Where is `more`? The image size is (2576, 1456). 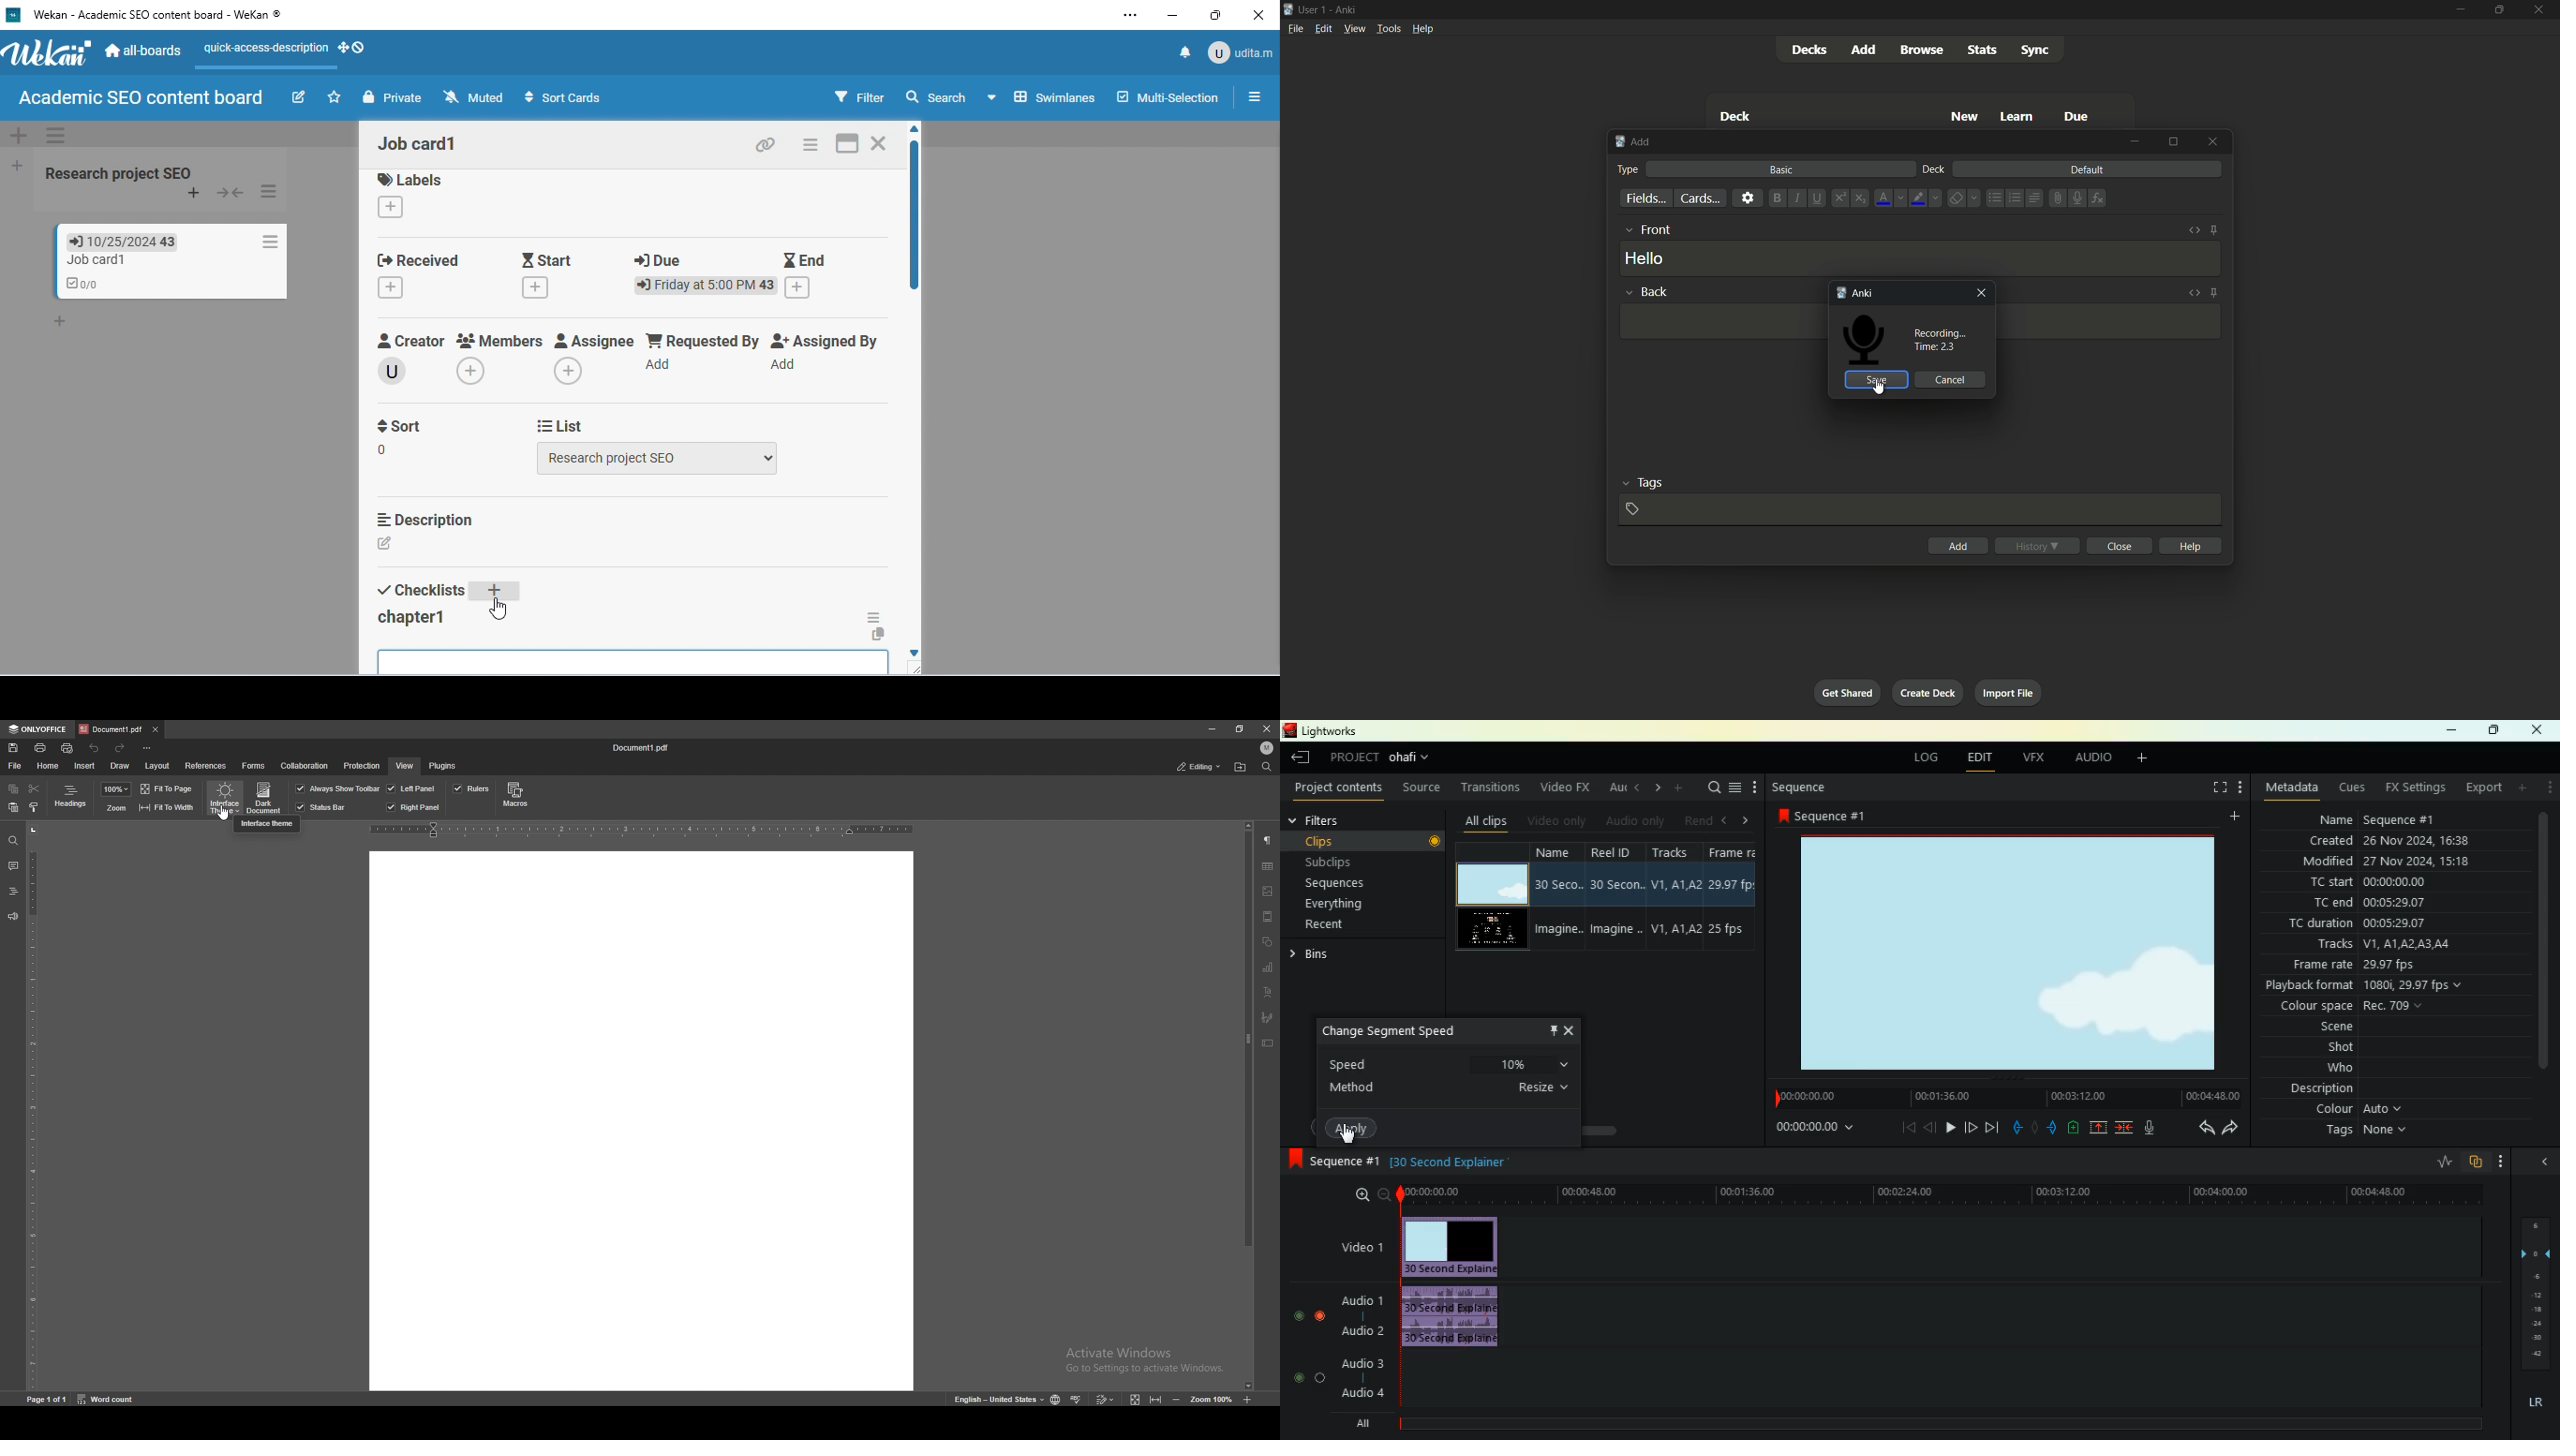
more is located at coordinates (1757, 788).